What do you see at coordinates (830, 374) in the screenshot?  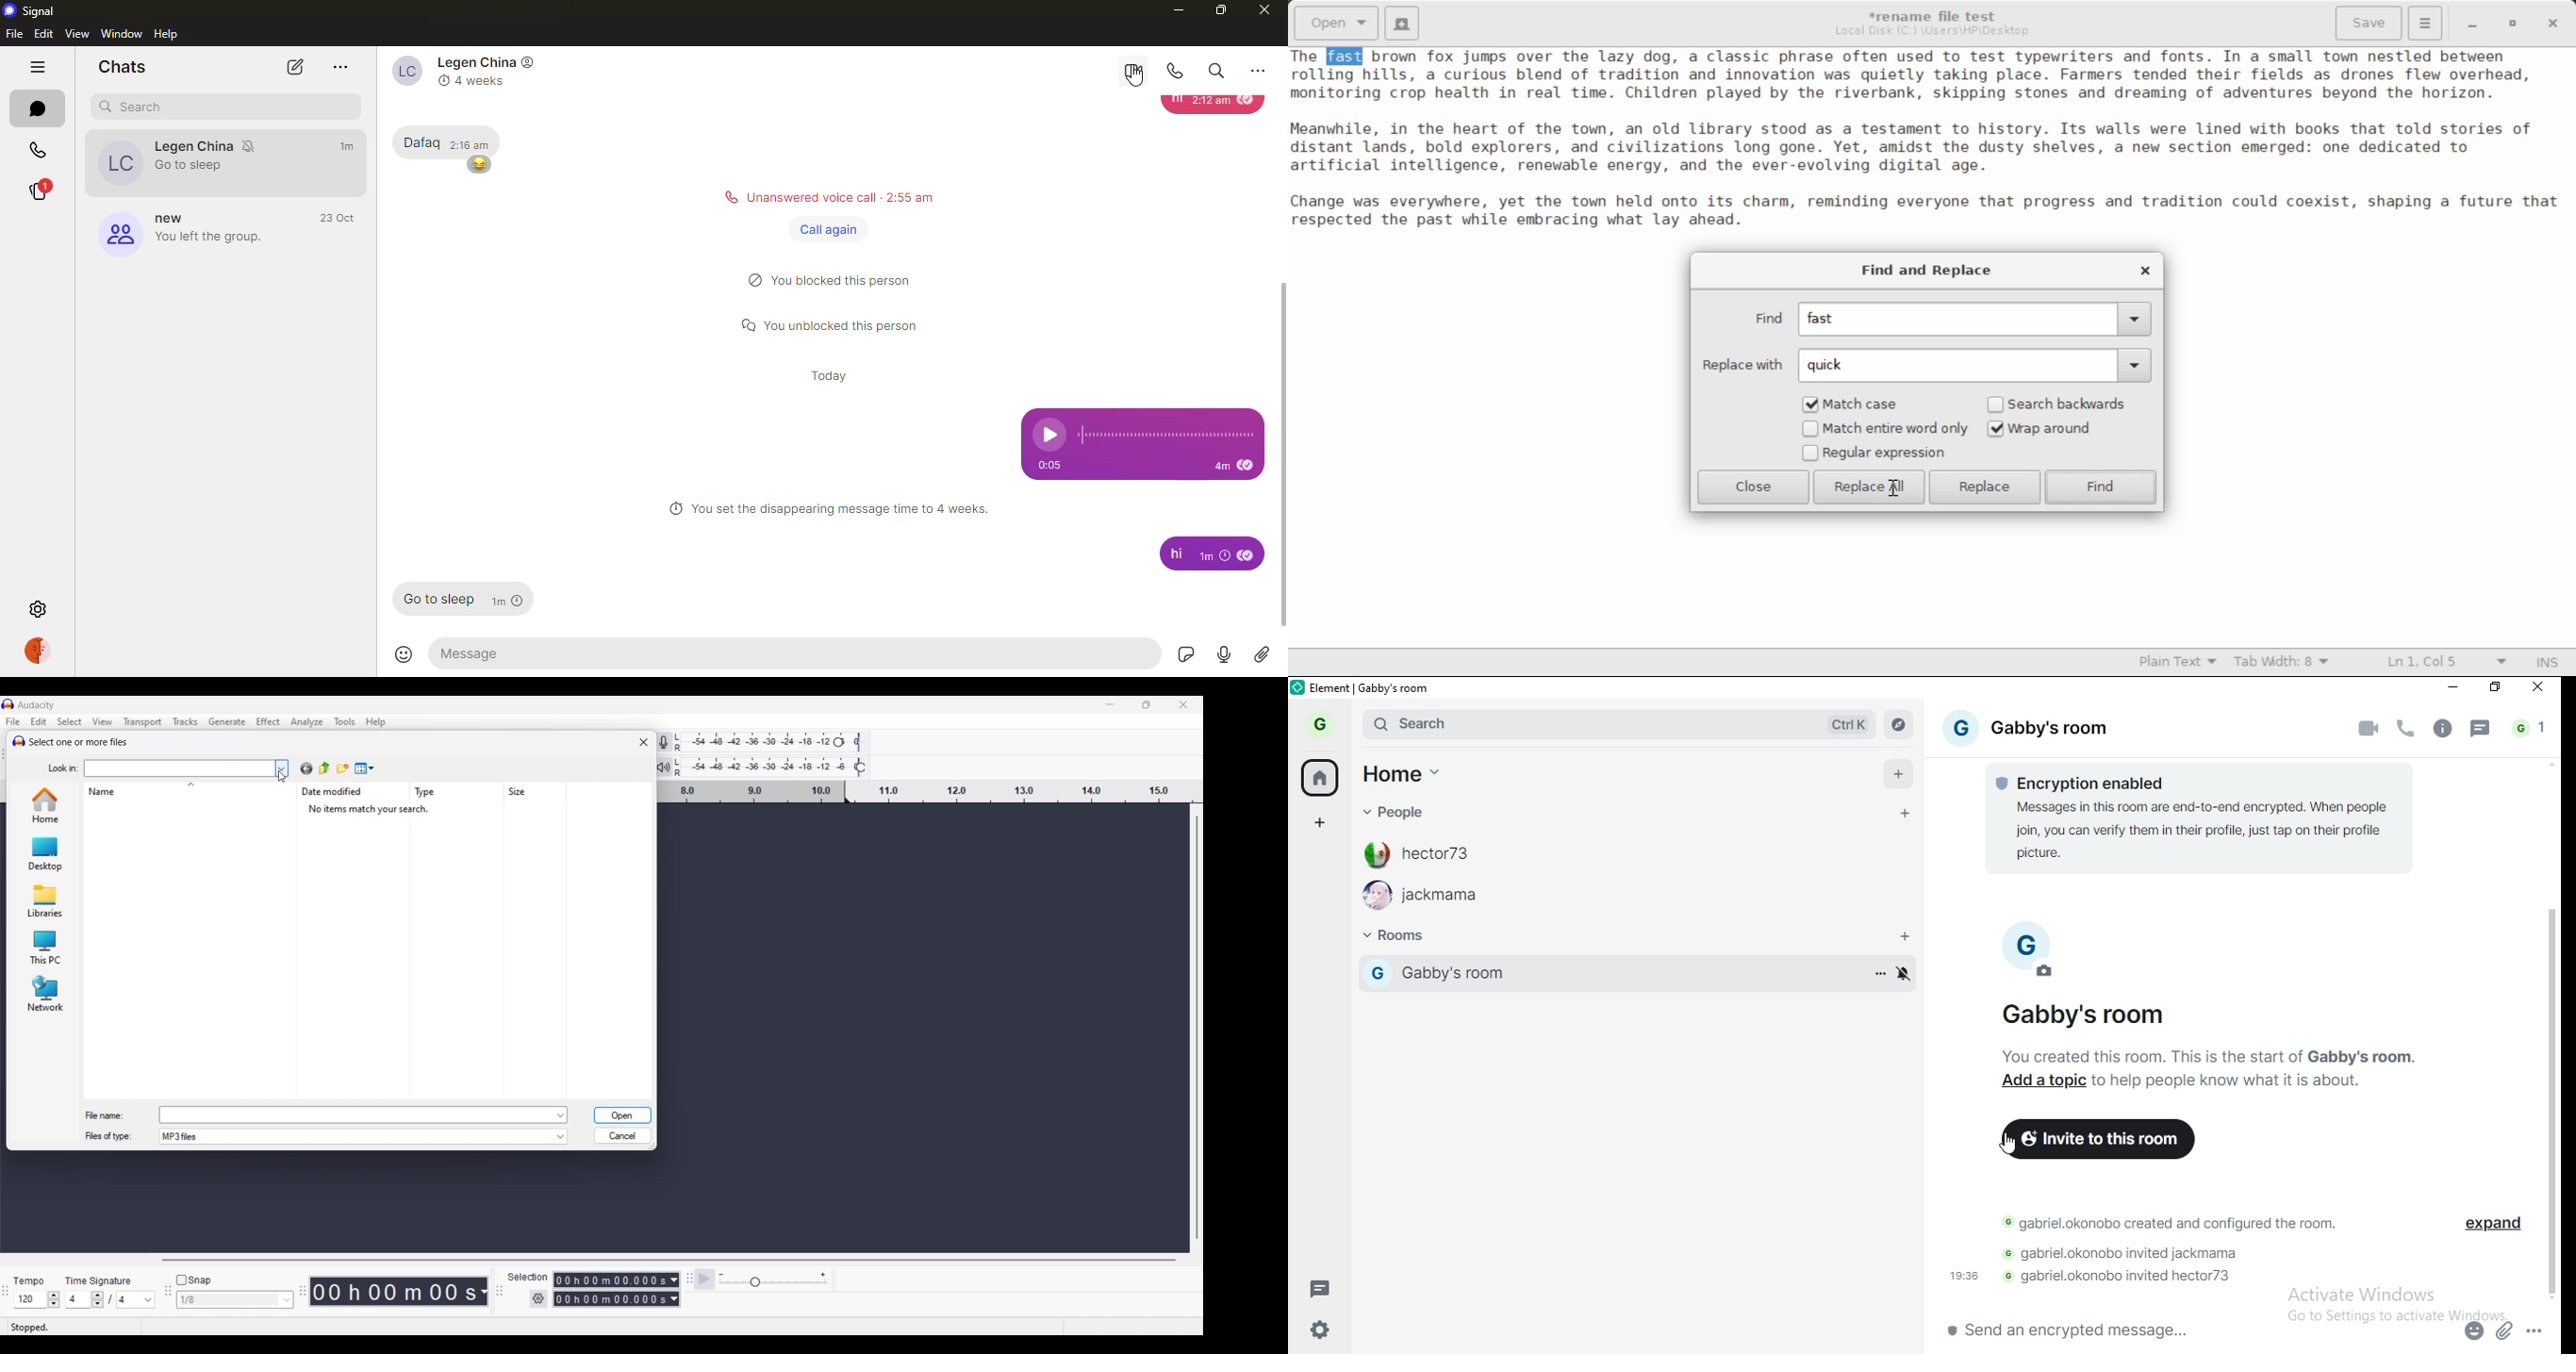 I see `today` at bounding box center [830, 374].